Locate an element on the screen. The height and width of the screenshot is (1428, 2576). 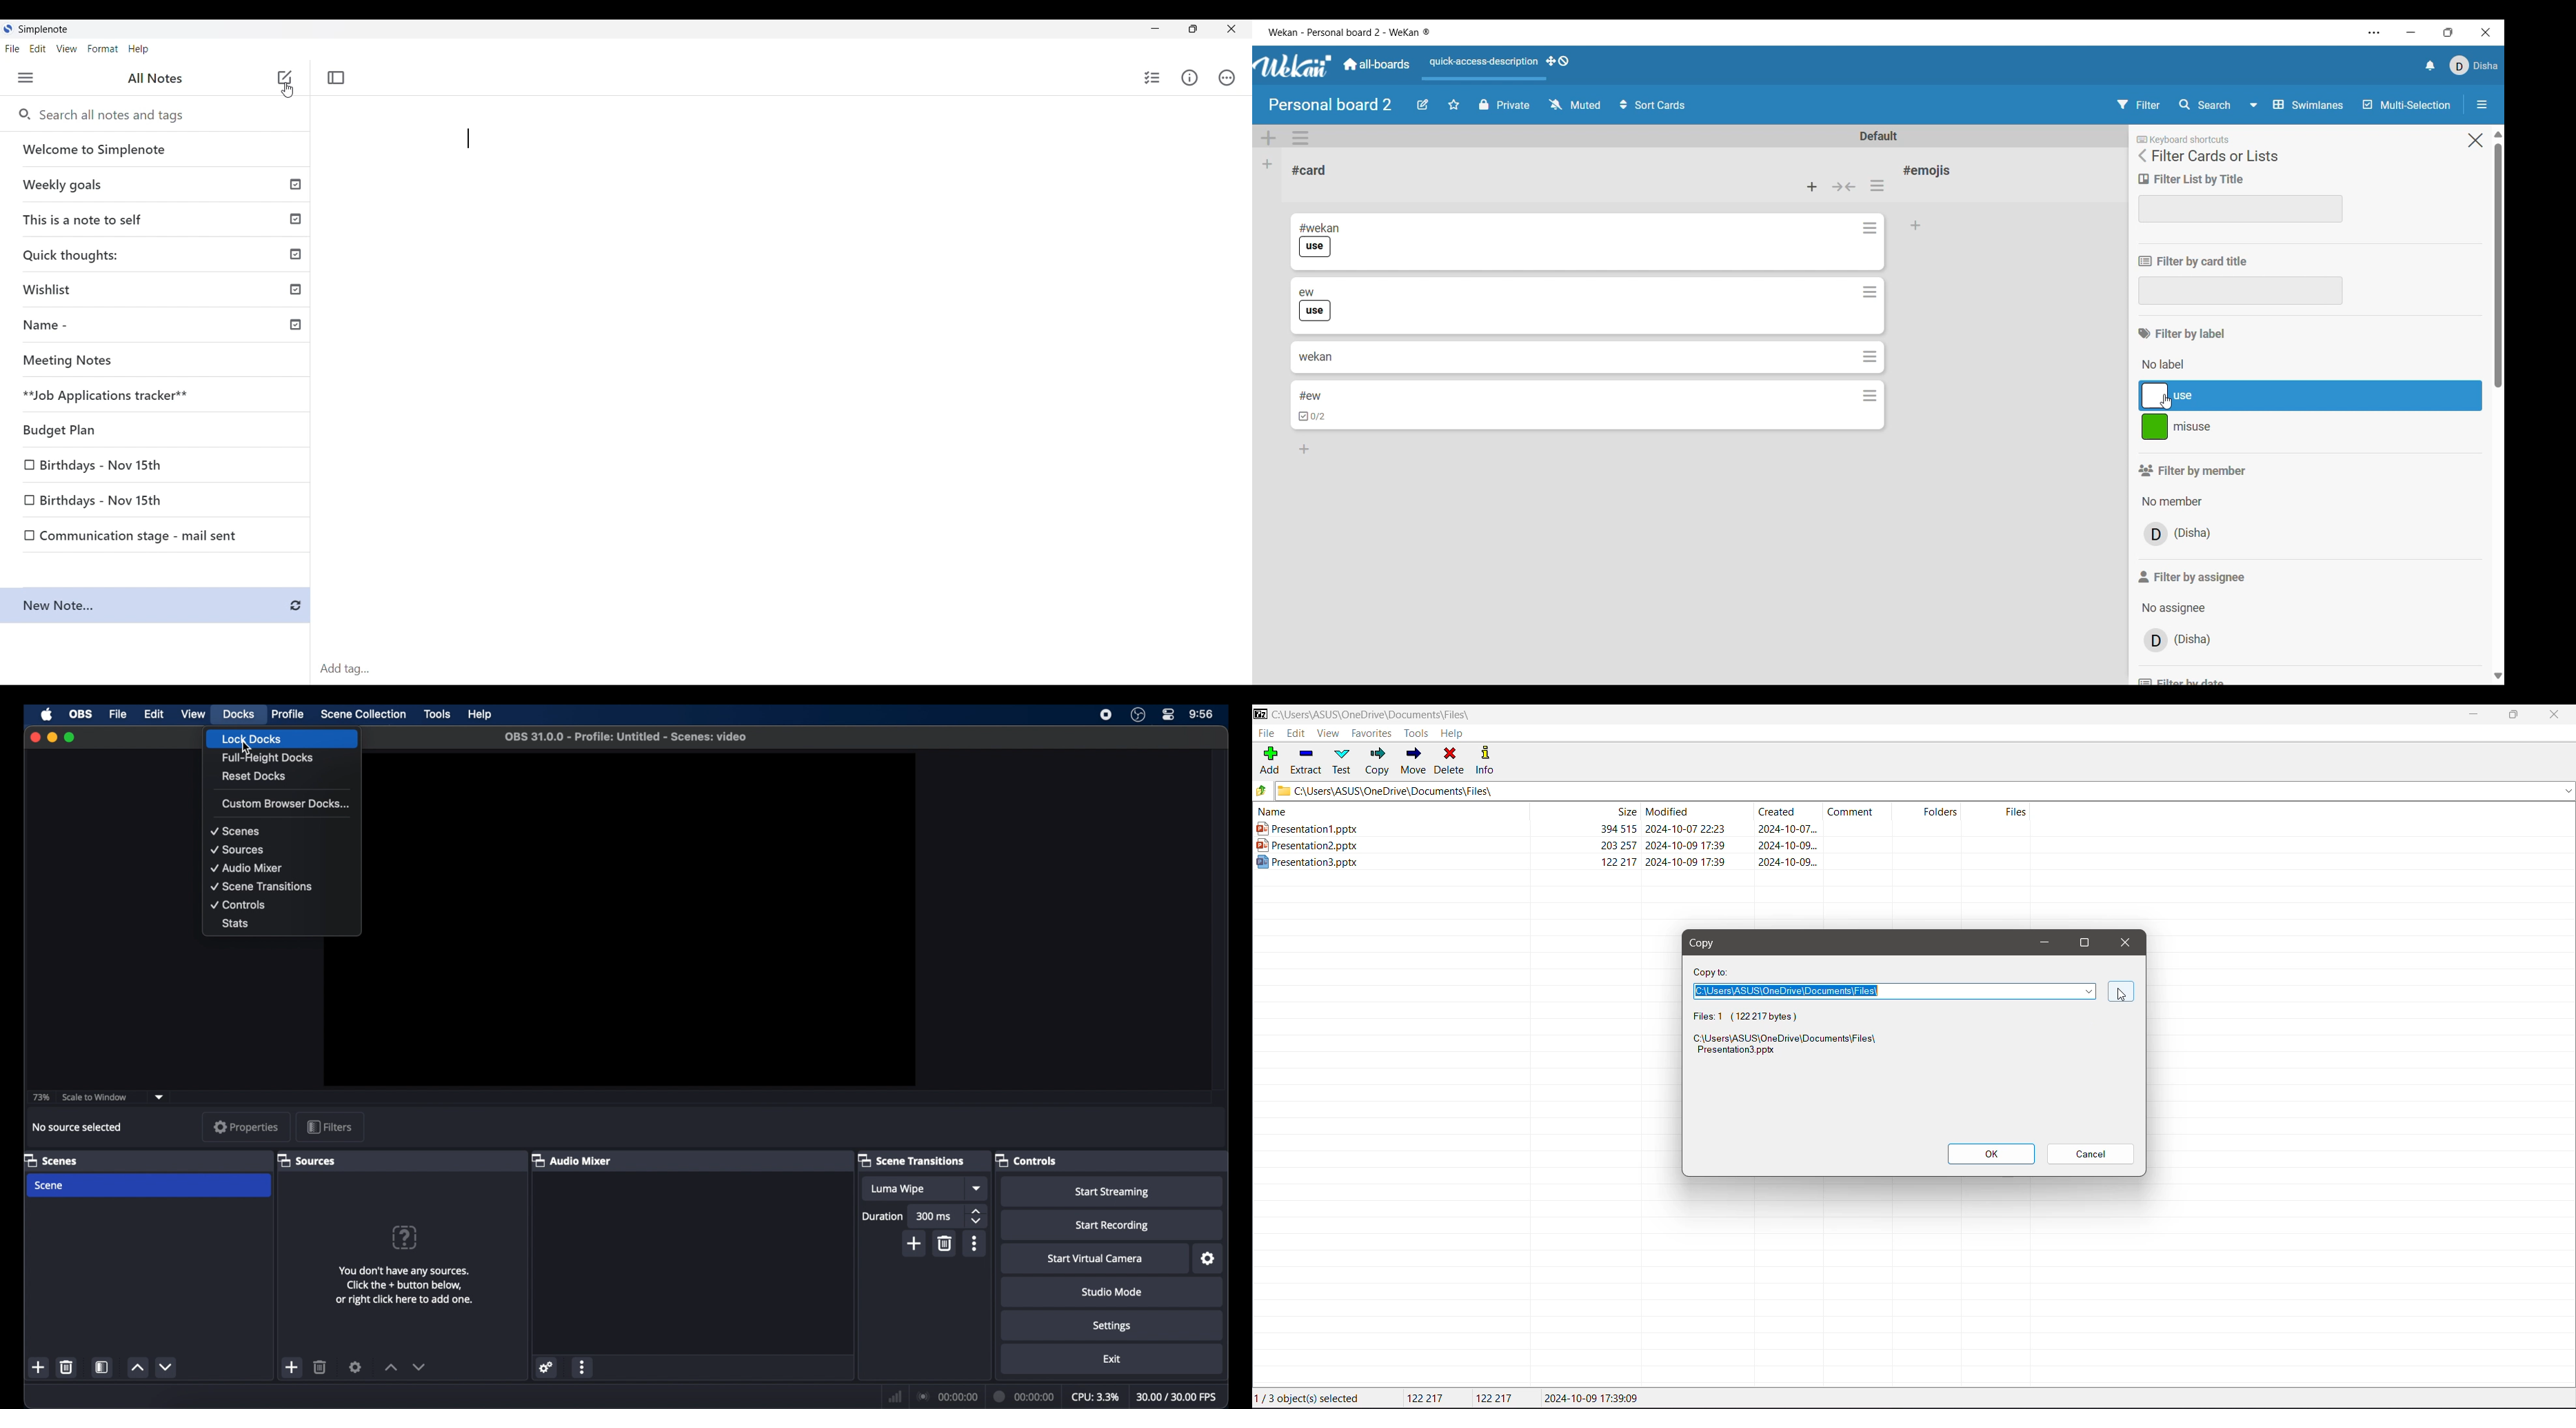
View is located at coordinates (67, 49).